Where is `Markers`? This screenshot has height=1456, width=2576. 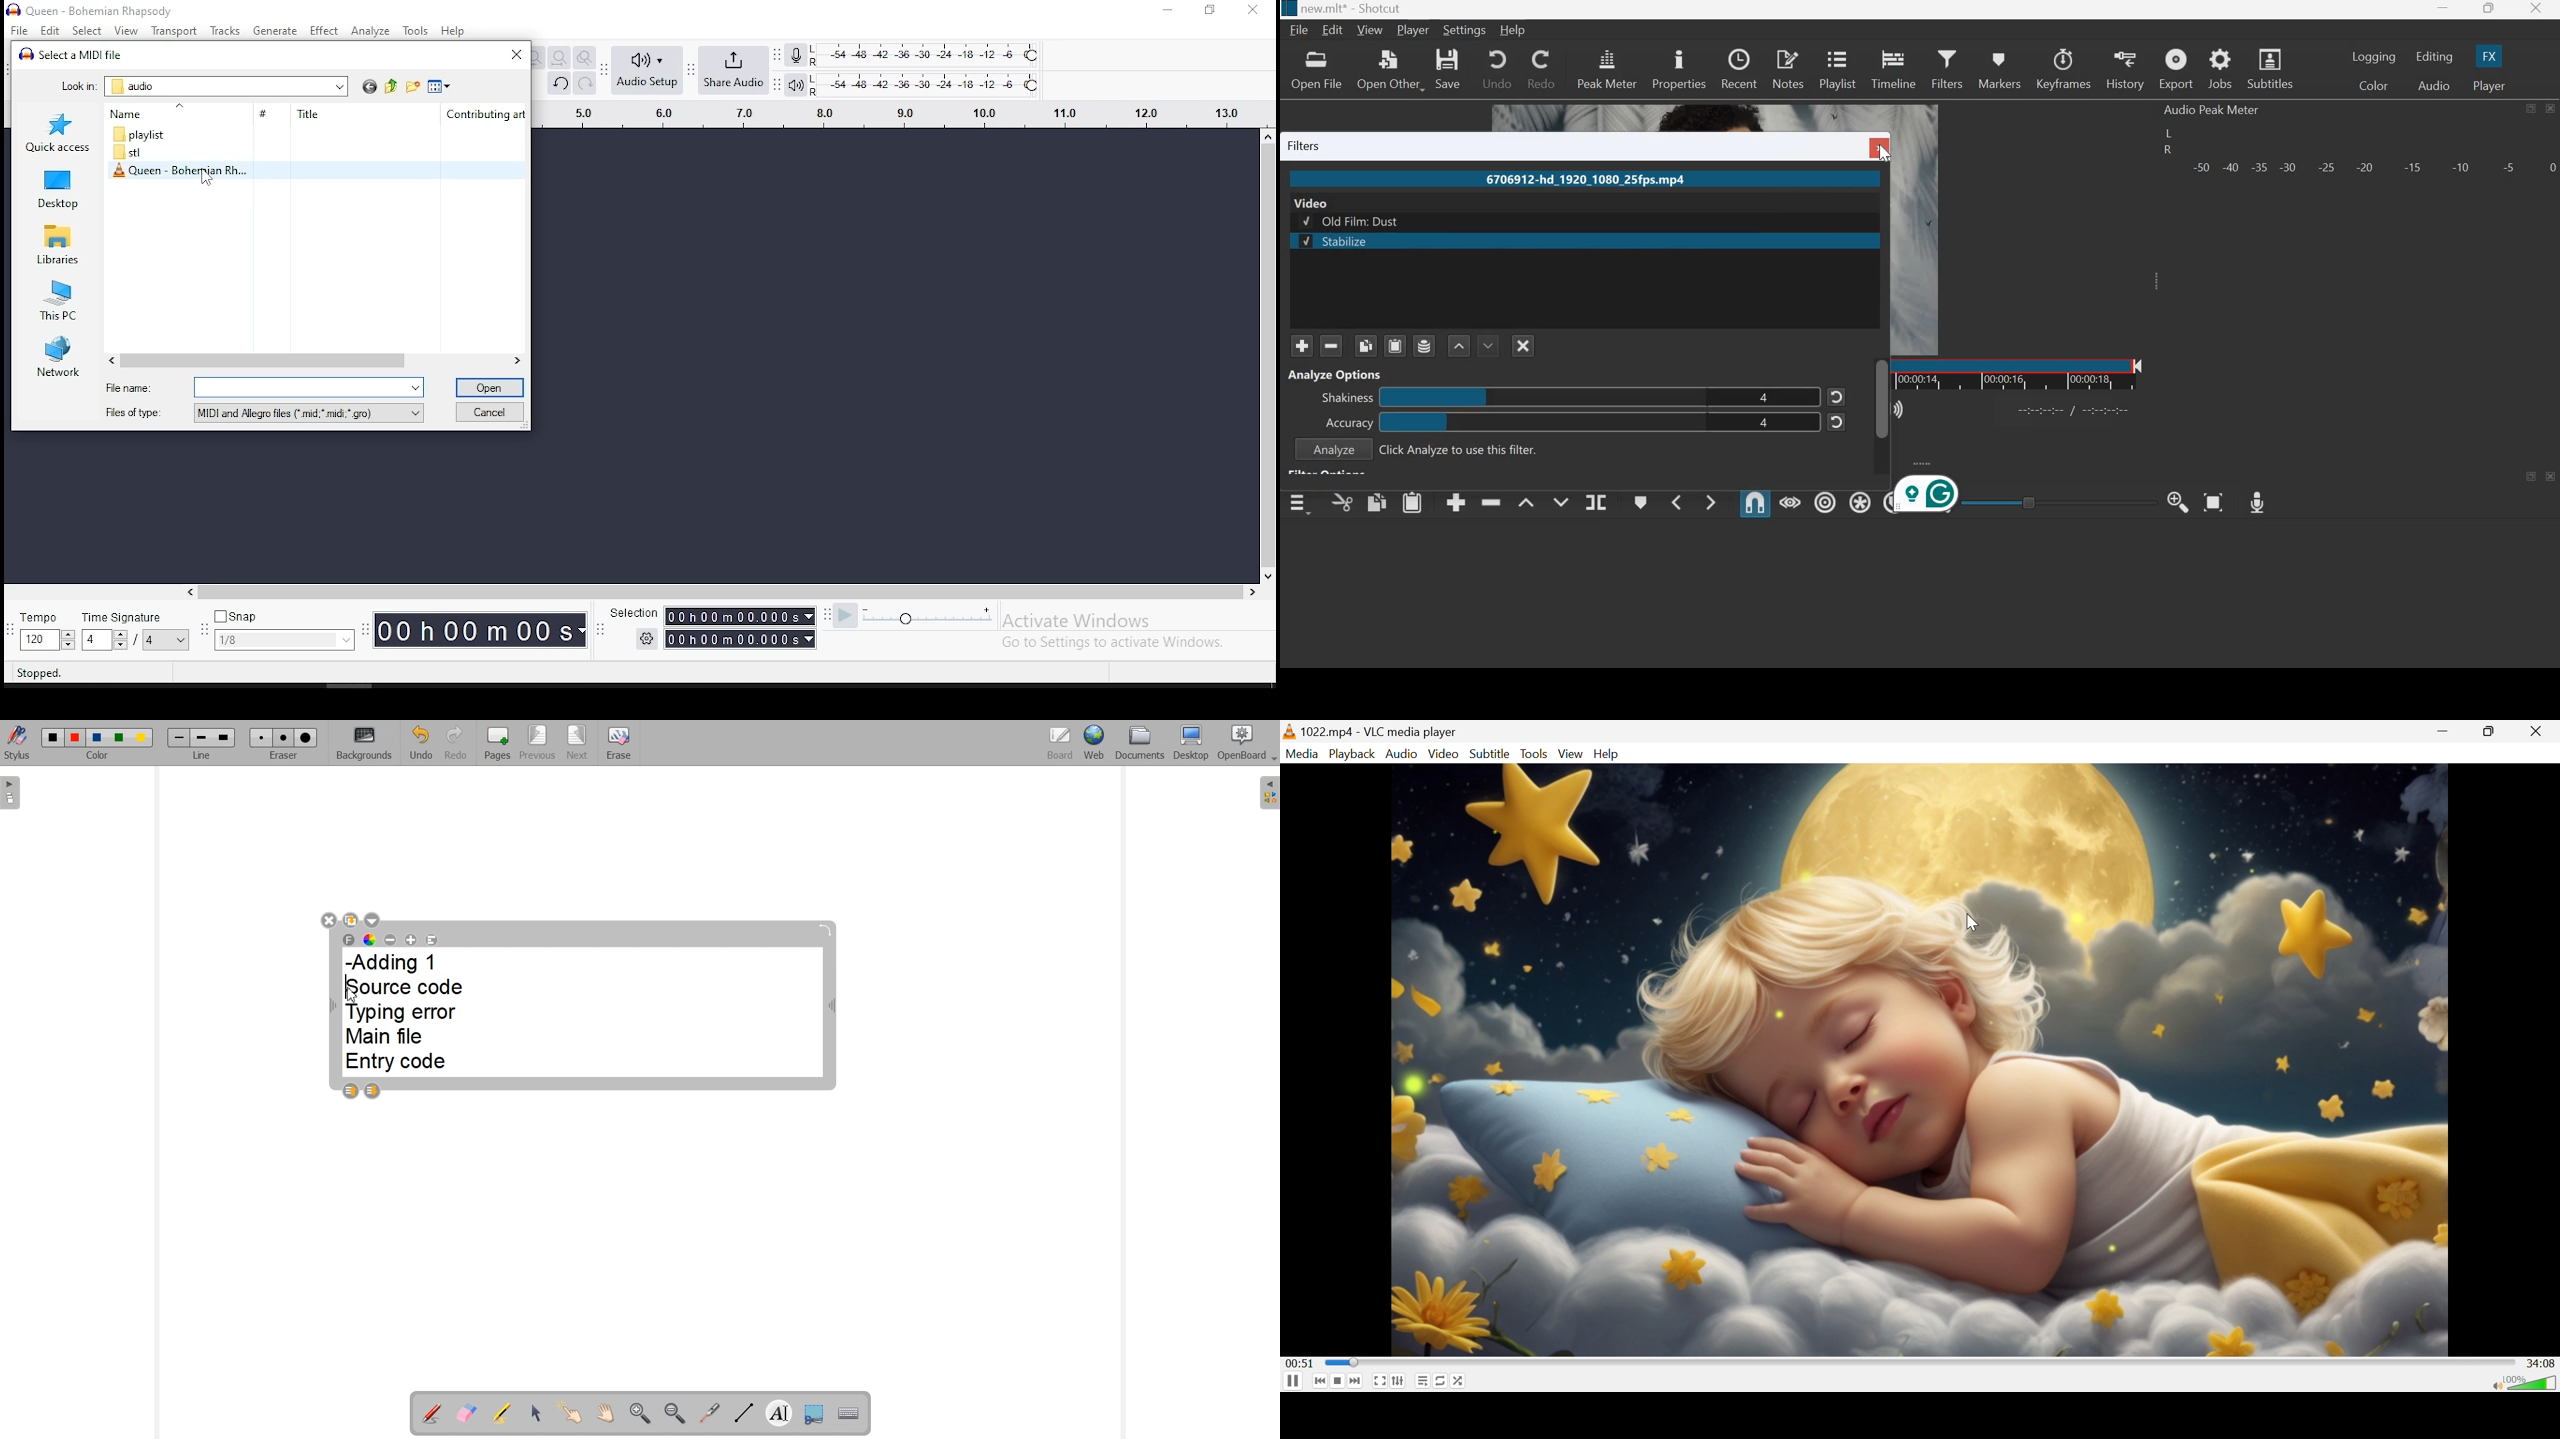
Markers is located at coordinates (2000, 68).